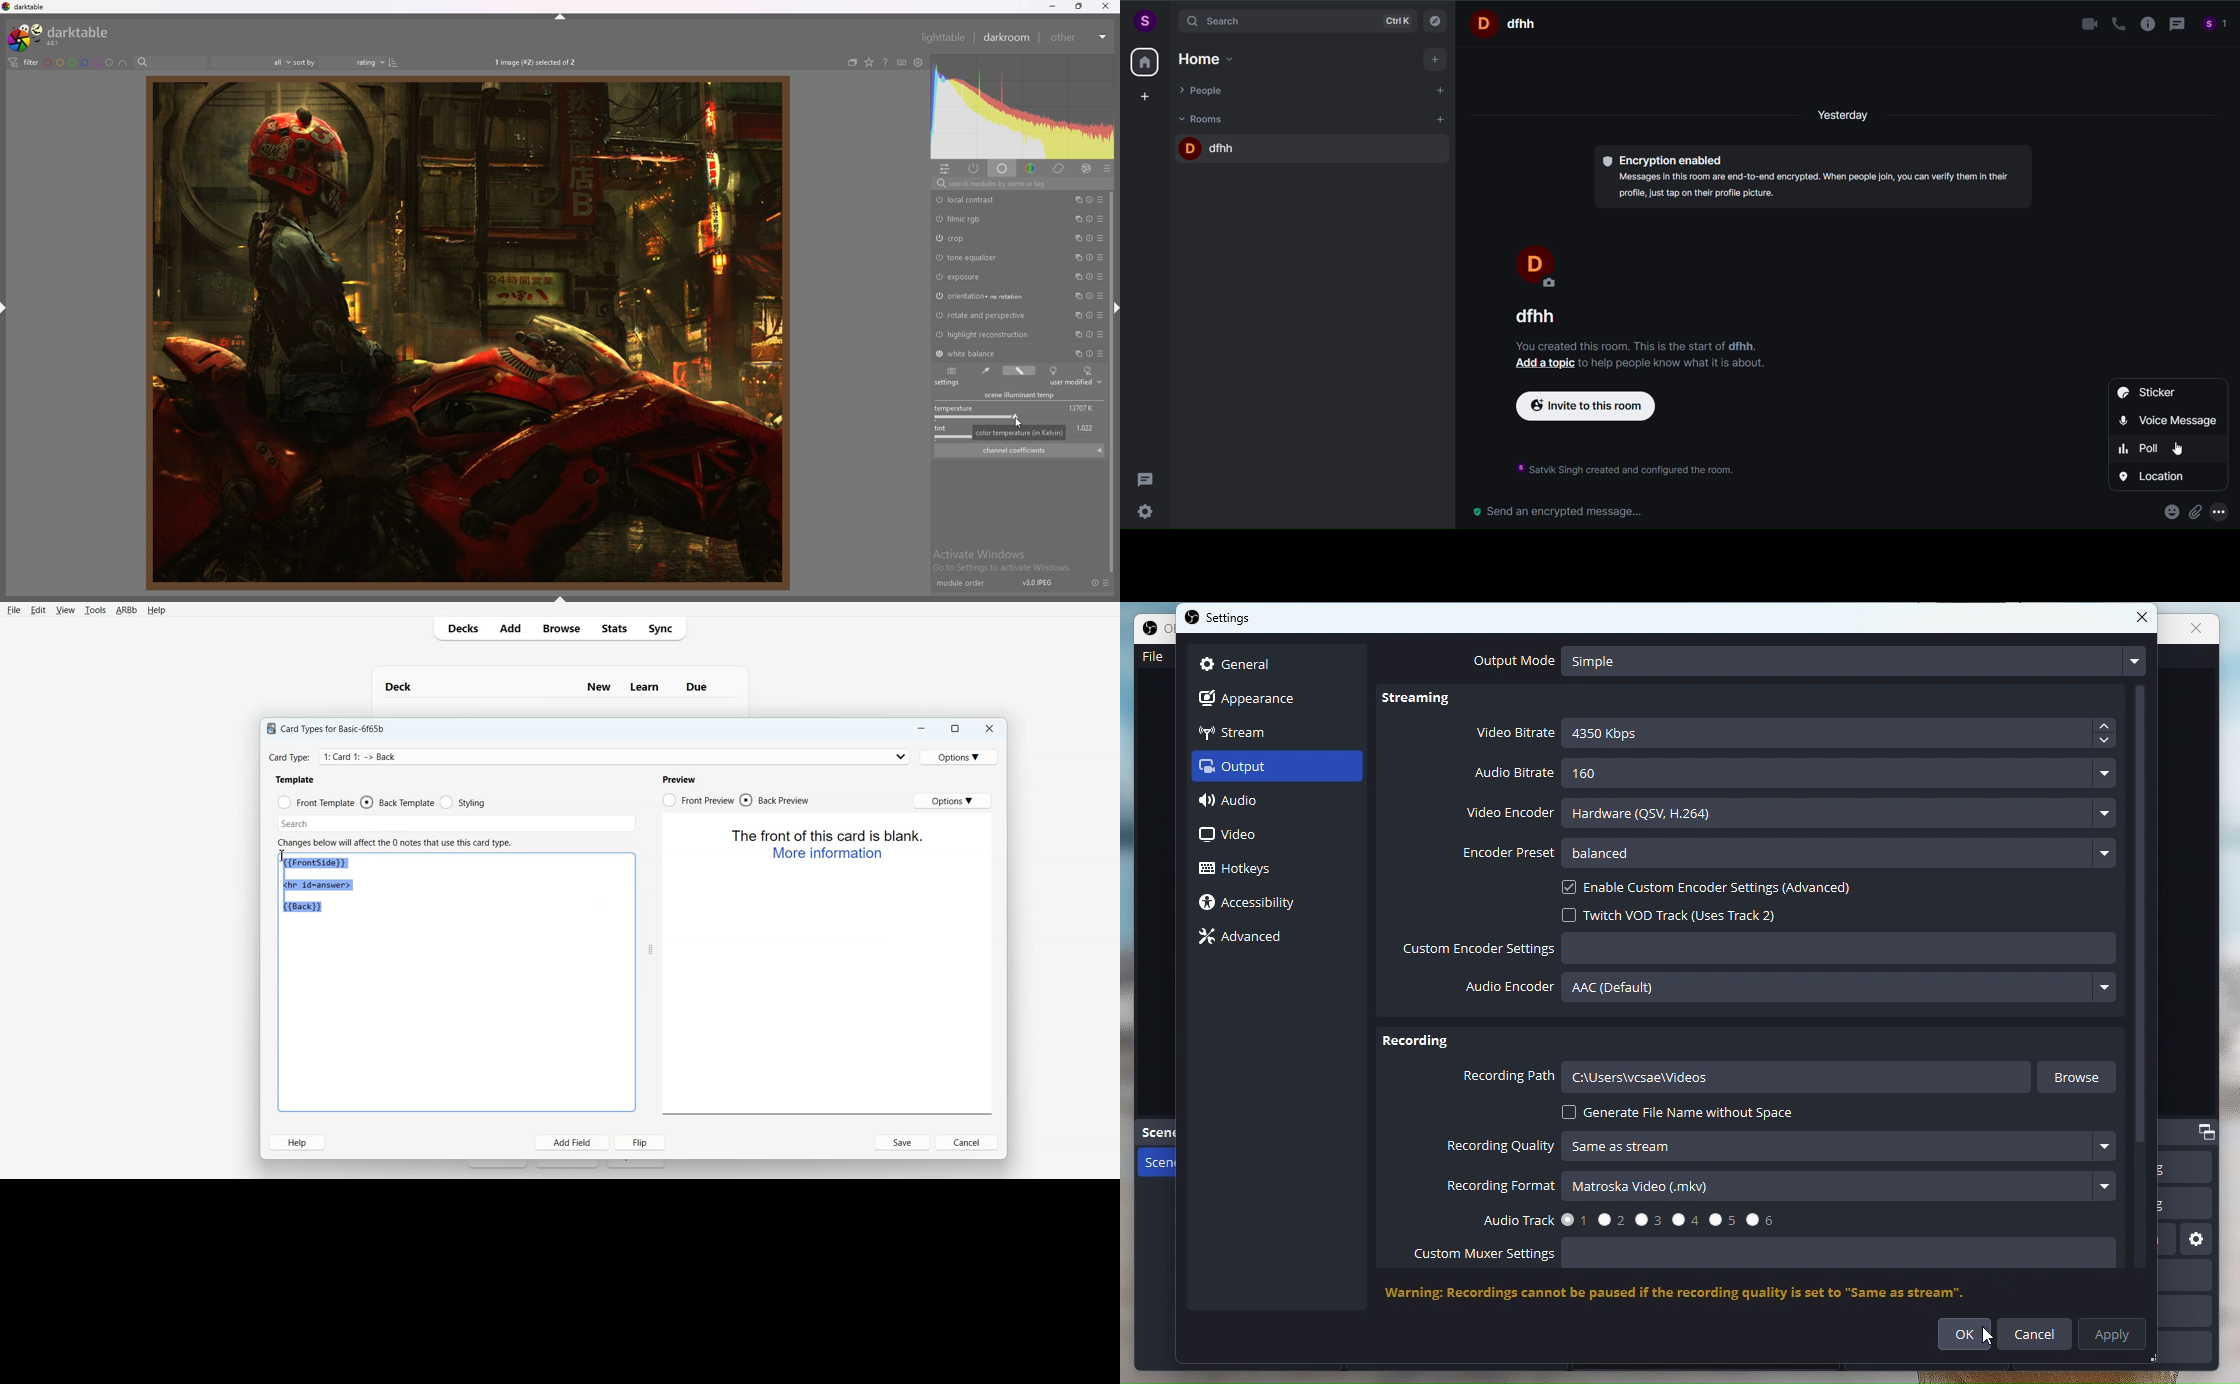 This screenshot has height=1400, width=2240. I want to click on apply, so click(2115, 1335).